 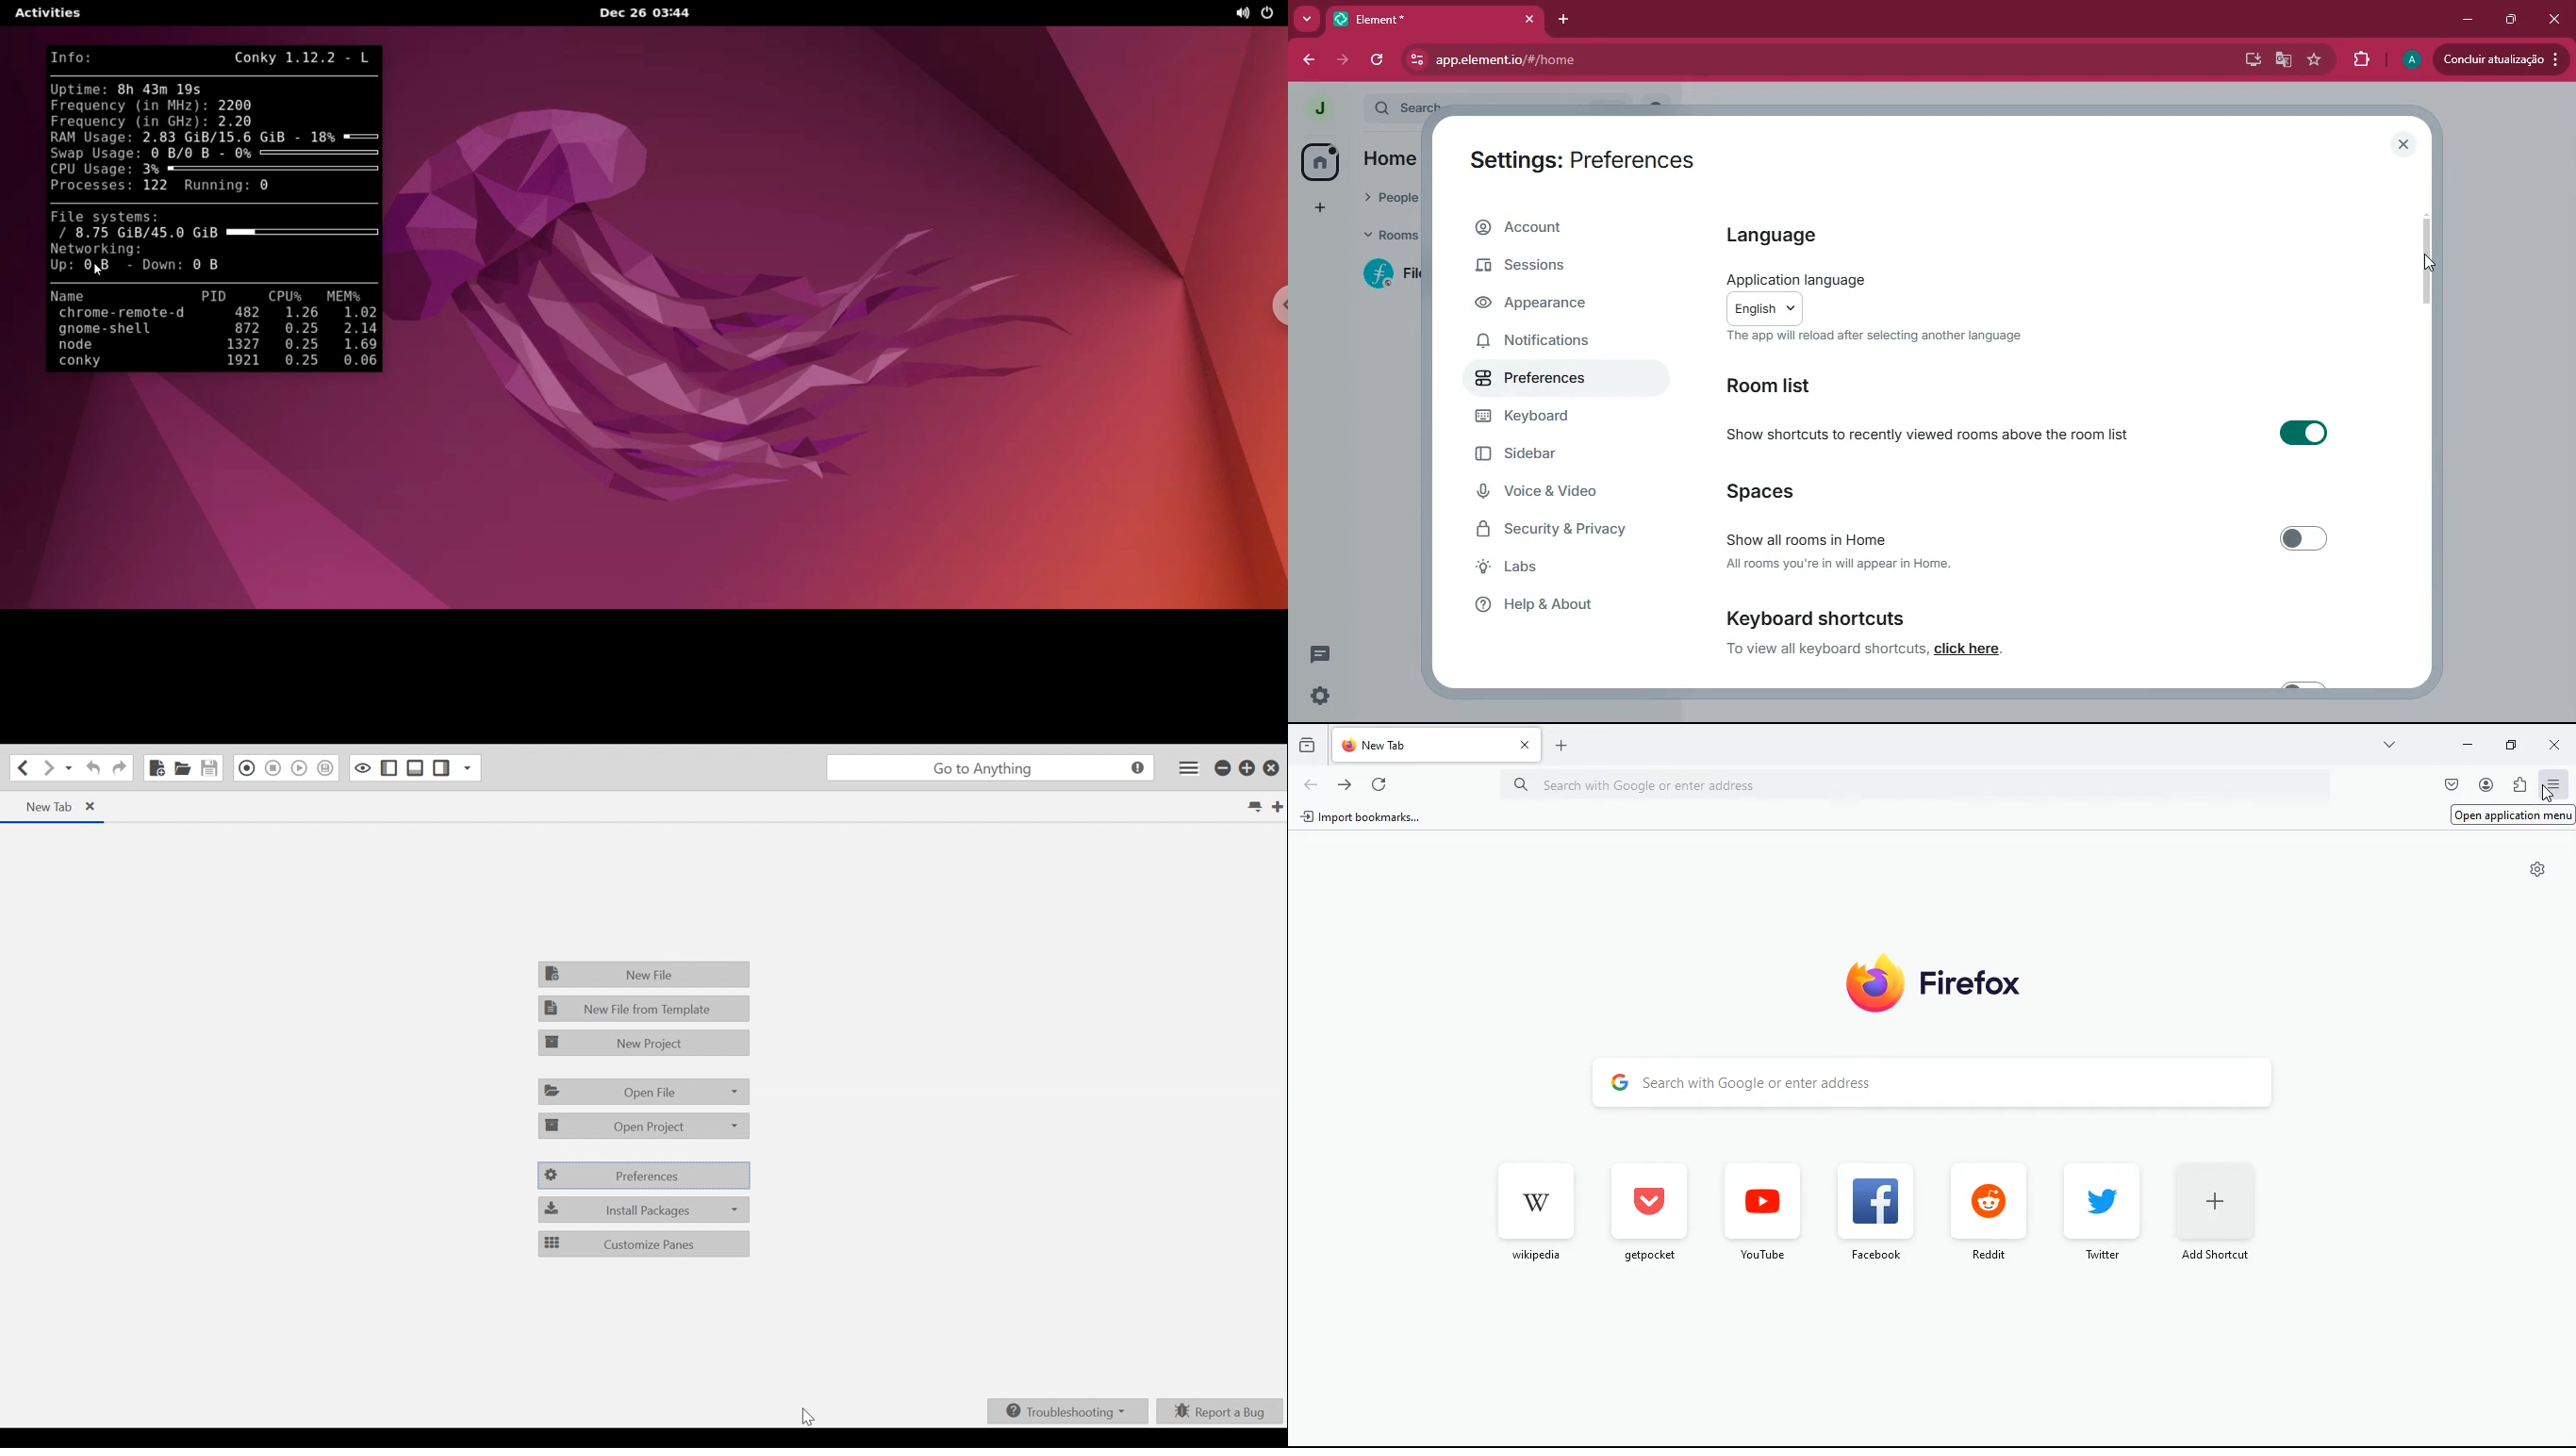 What do you see at coordinates (1308, 61) in the screenshot?
I see `back` at bounding box center [1308, 61].